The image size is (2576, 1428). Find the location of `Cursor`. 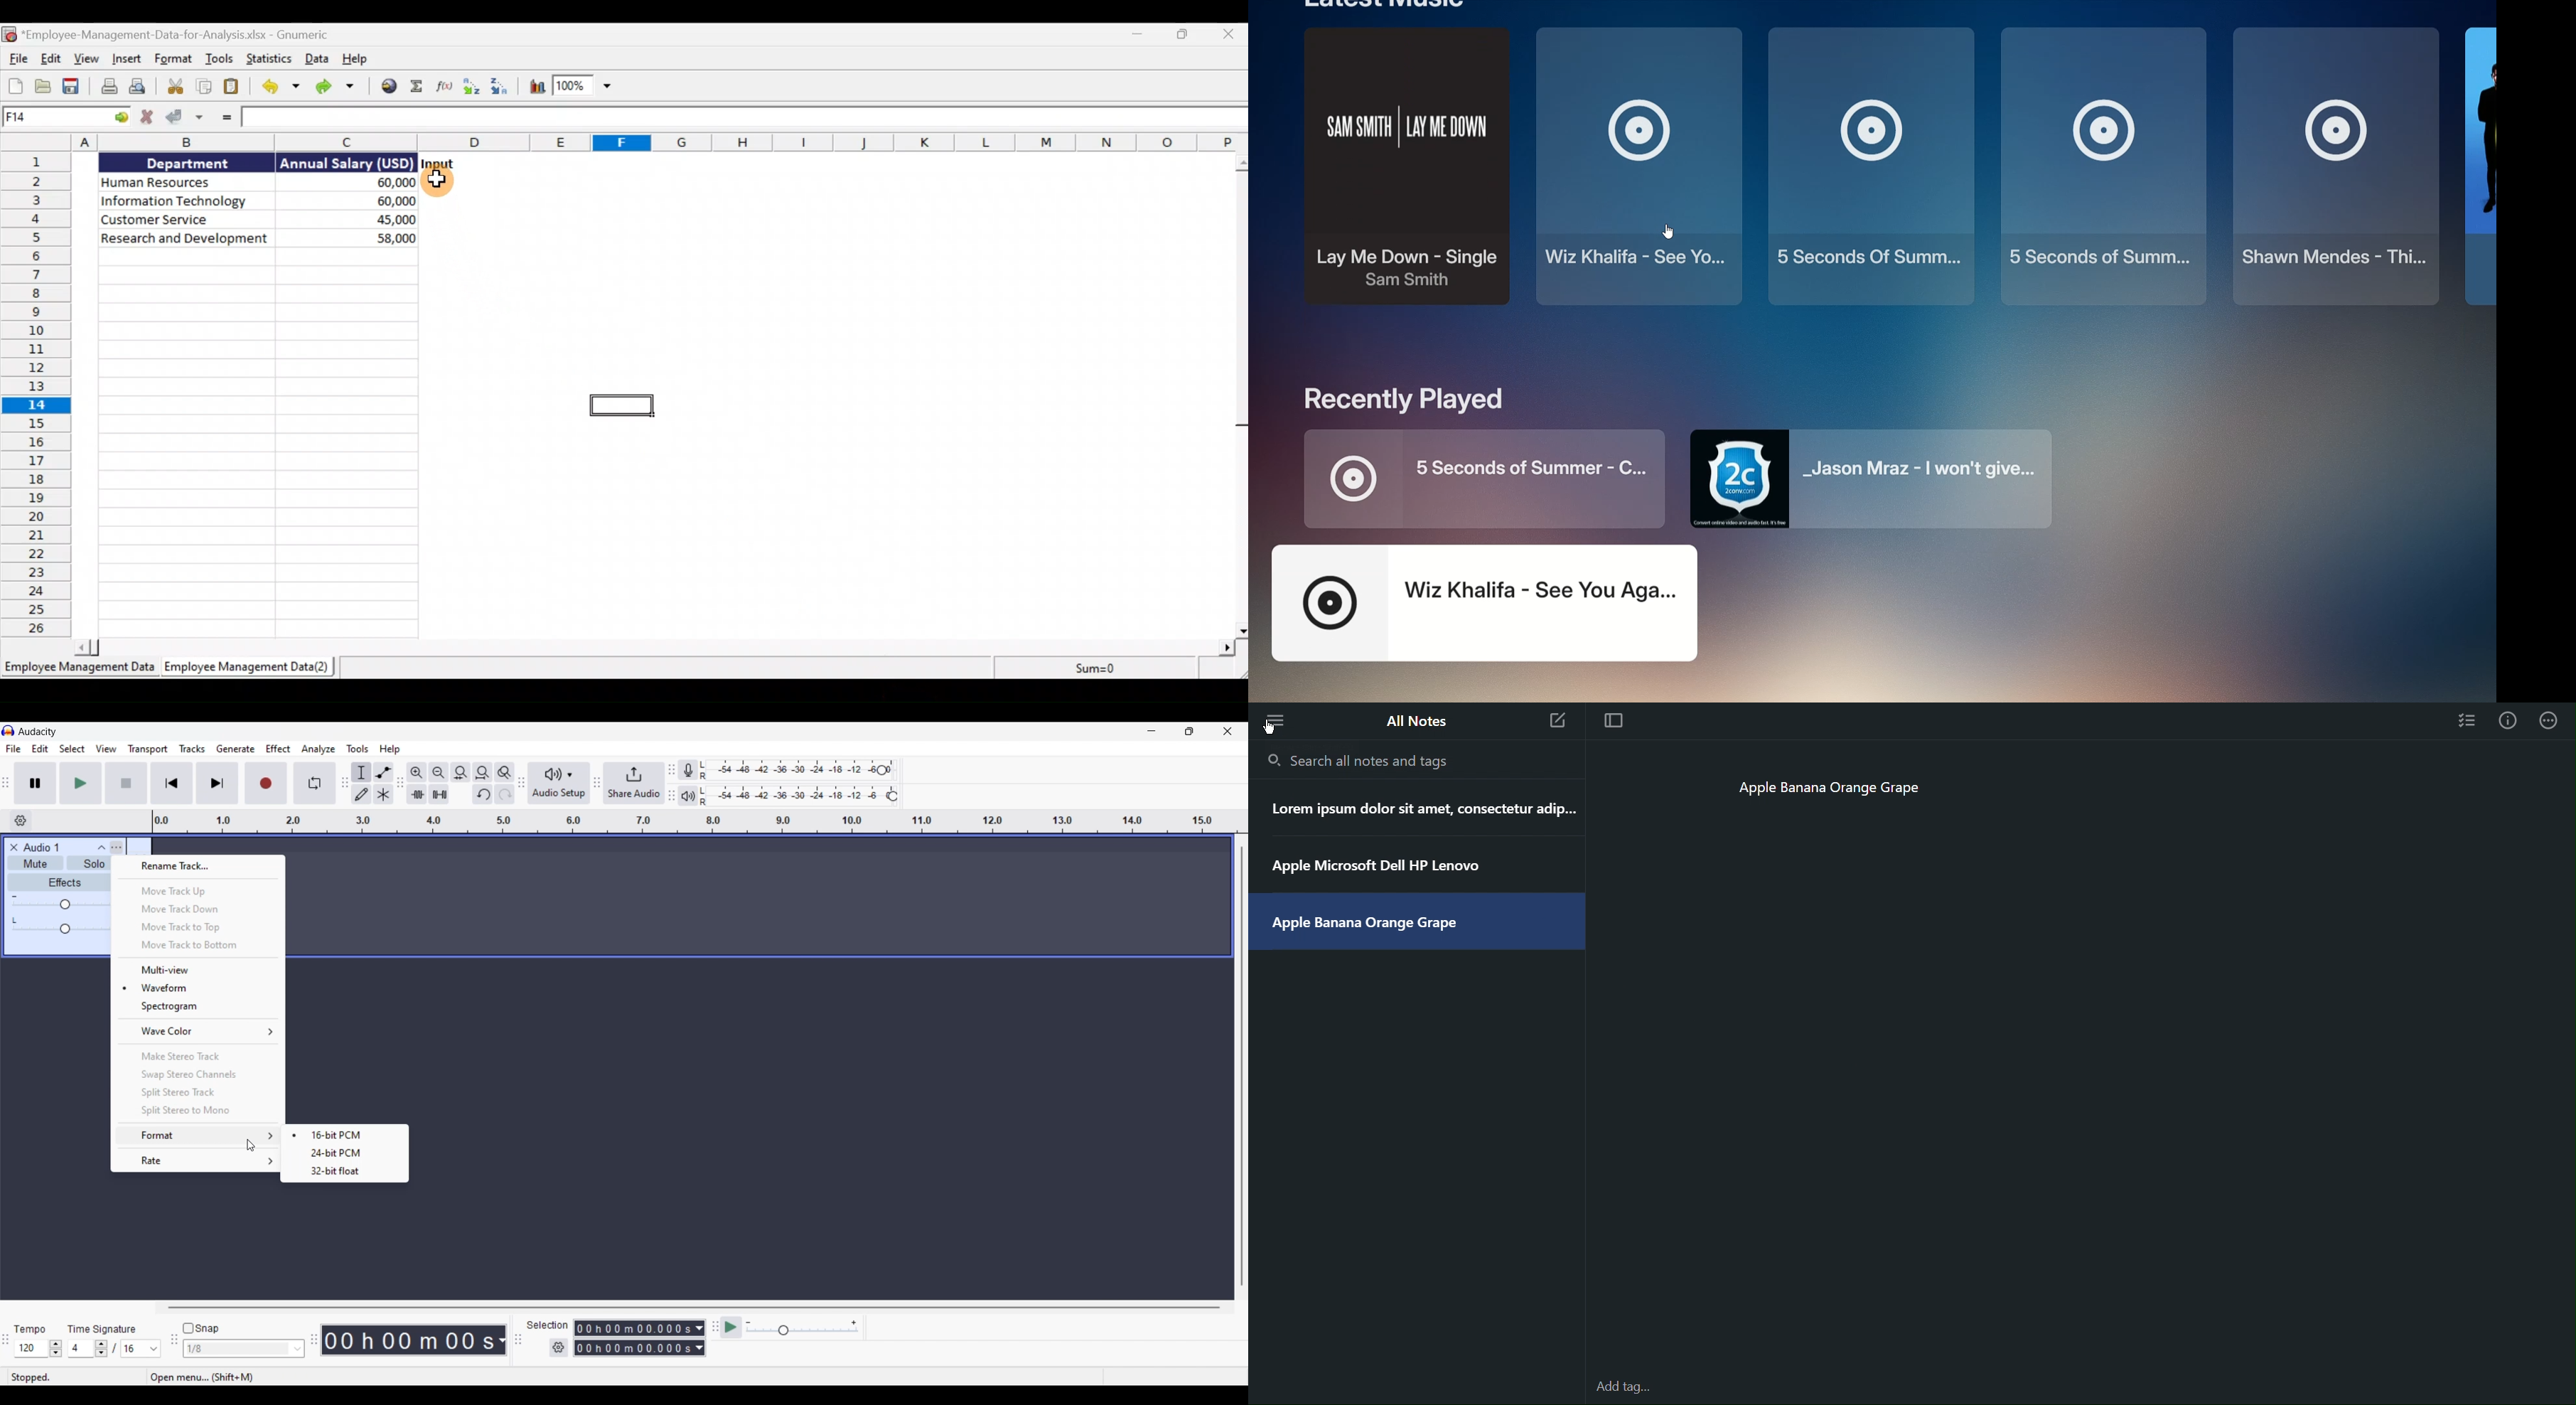

Cursor is located at coordinates (438, 181).